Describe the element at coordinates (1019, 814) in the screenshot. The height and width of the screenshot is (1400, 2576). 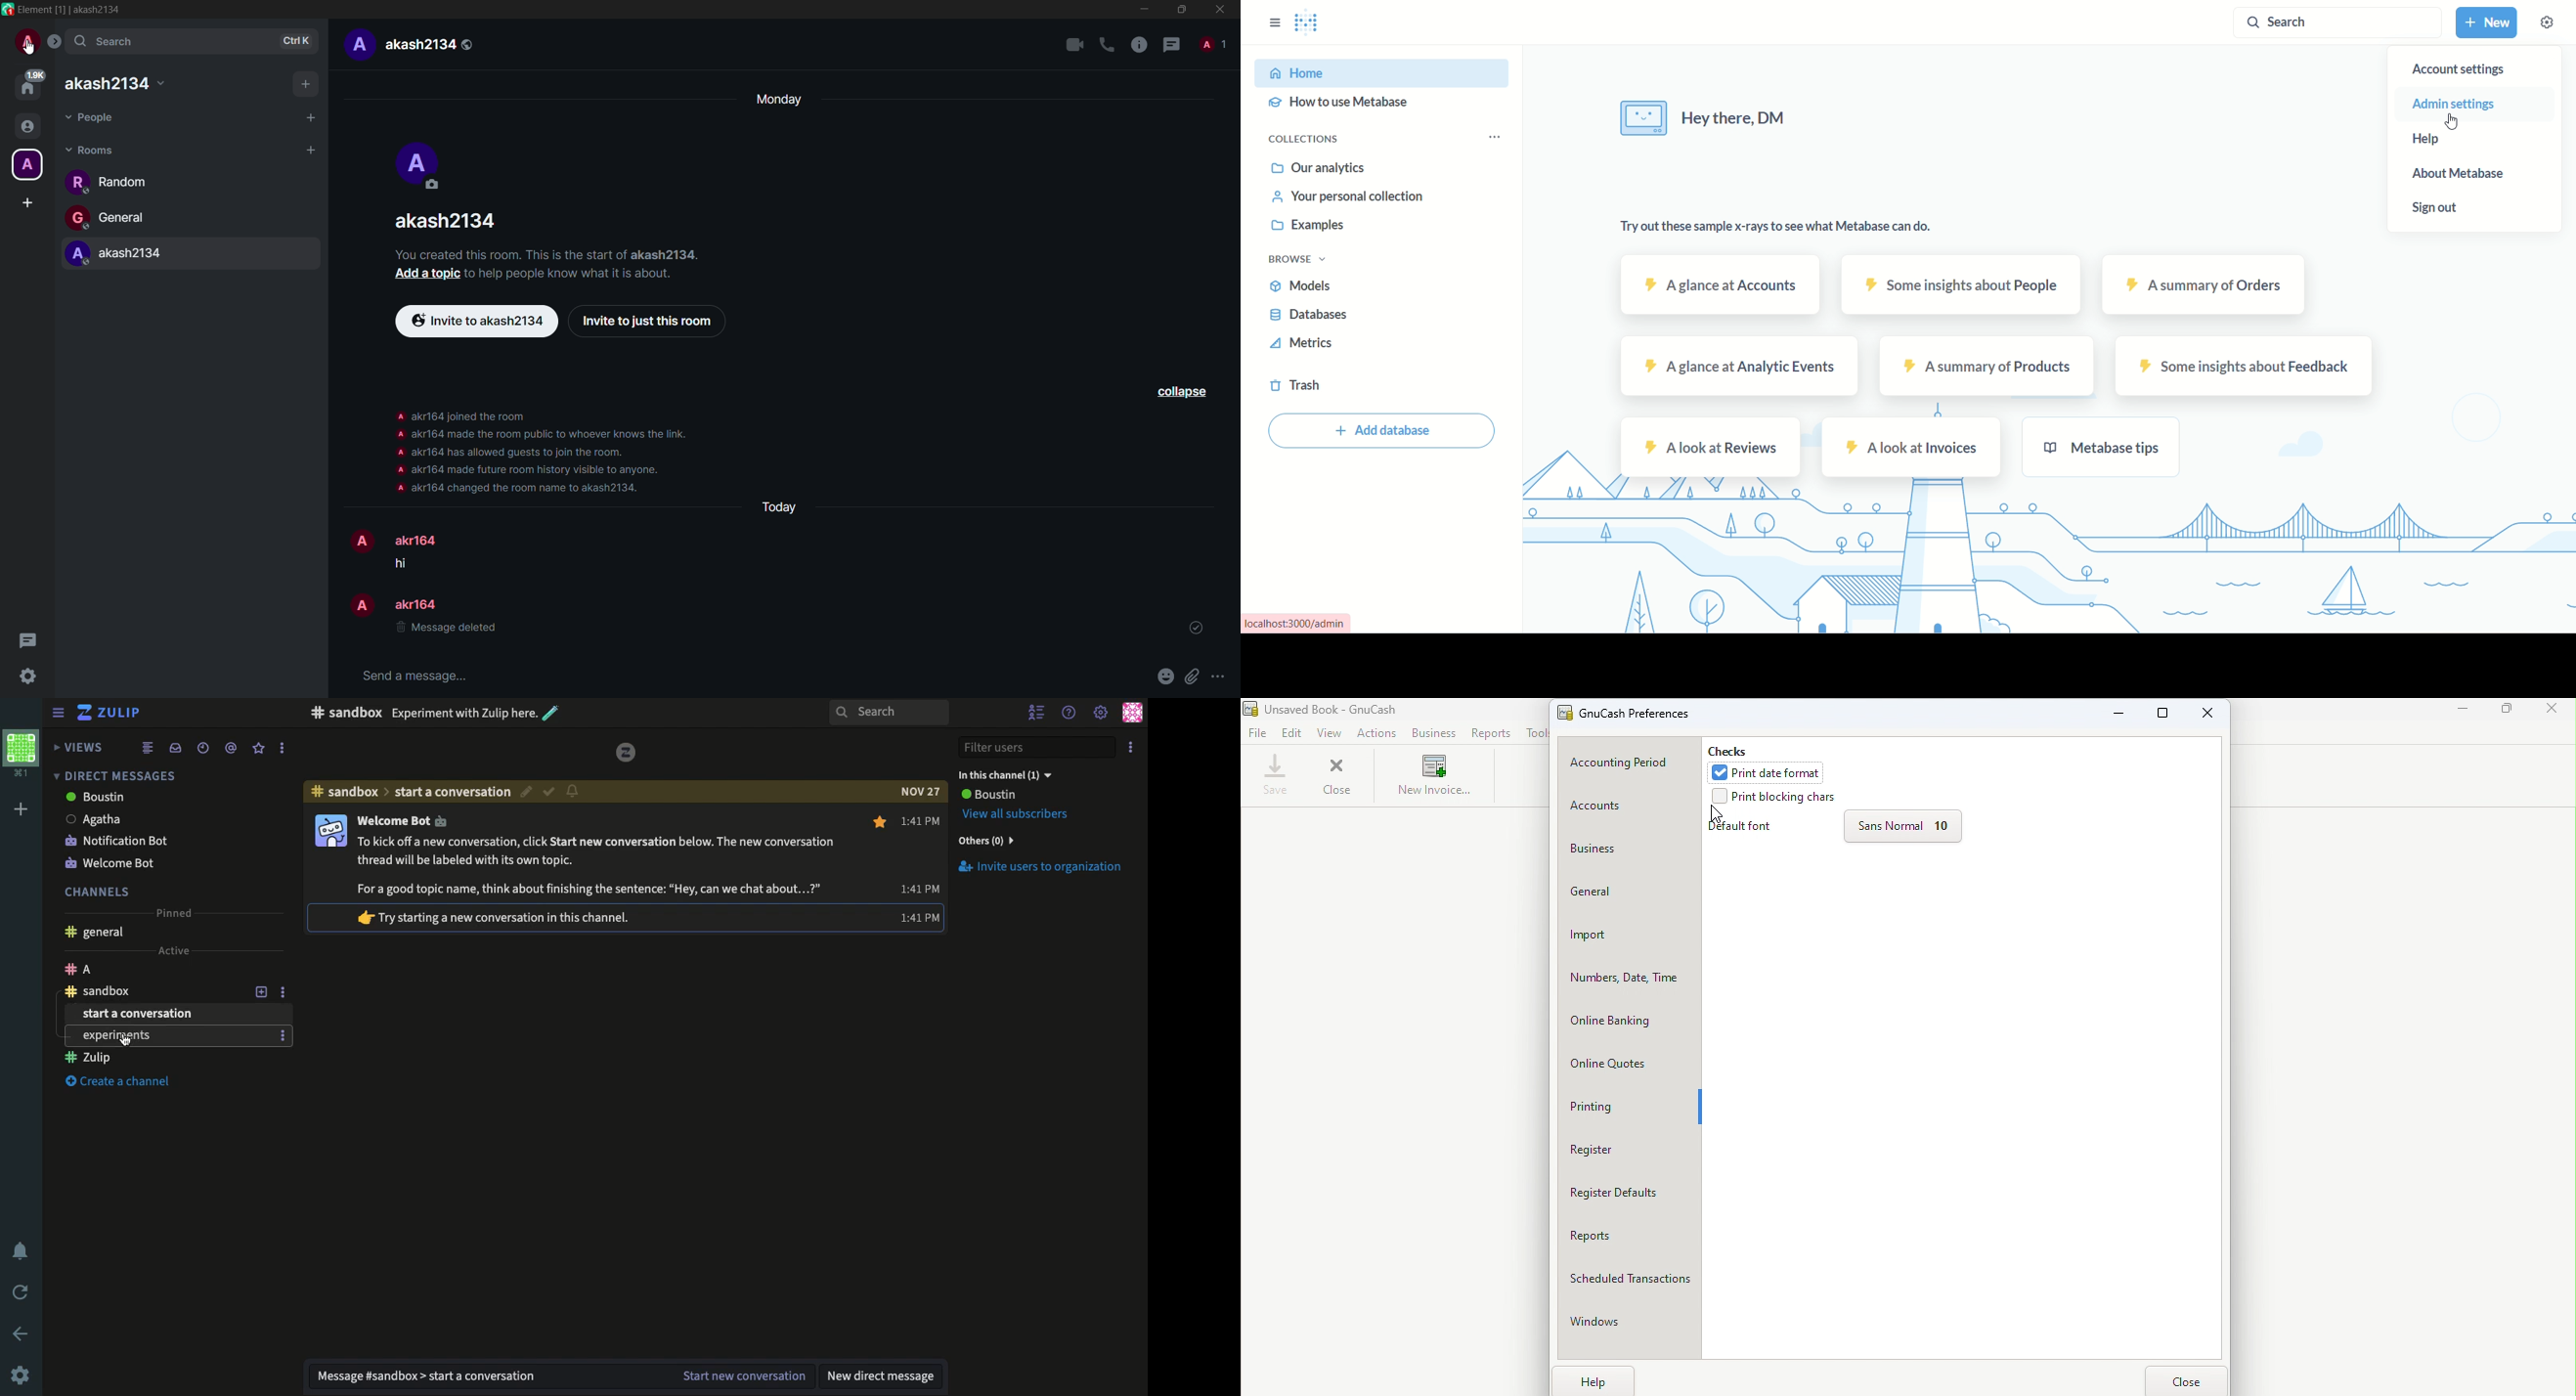
I see `View all Subscribers` at that location.